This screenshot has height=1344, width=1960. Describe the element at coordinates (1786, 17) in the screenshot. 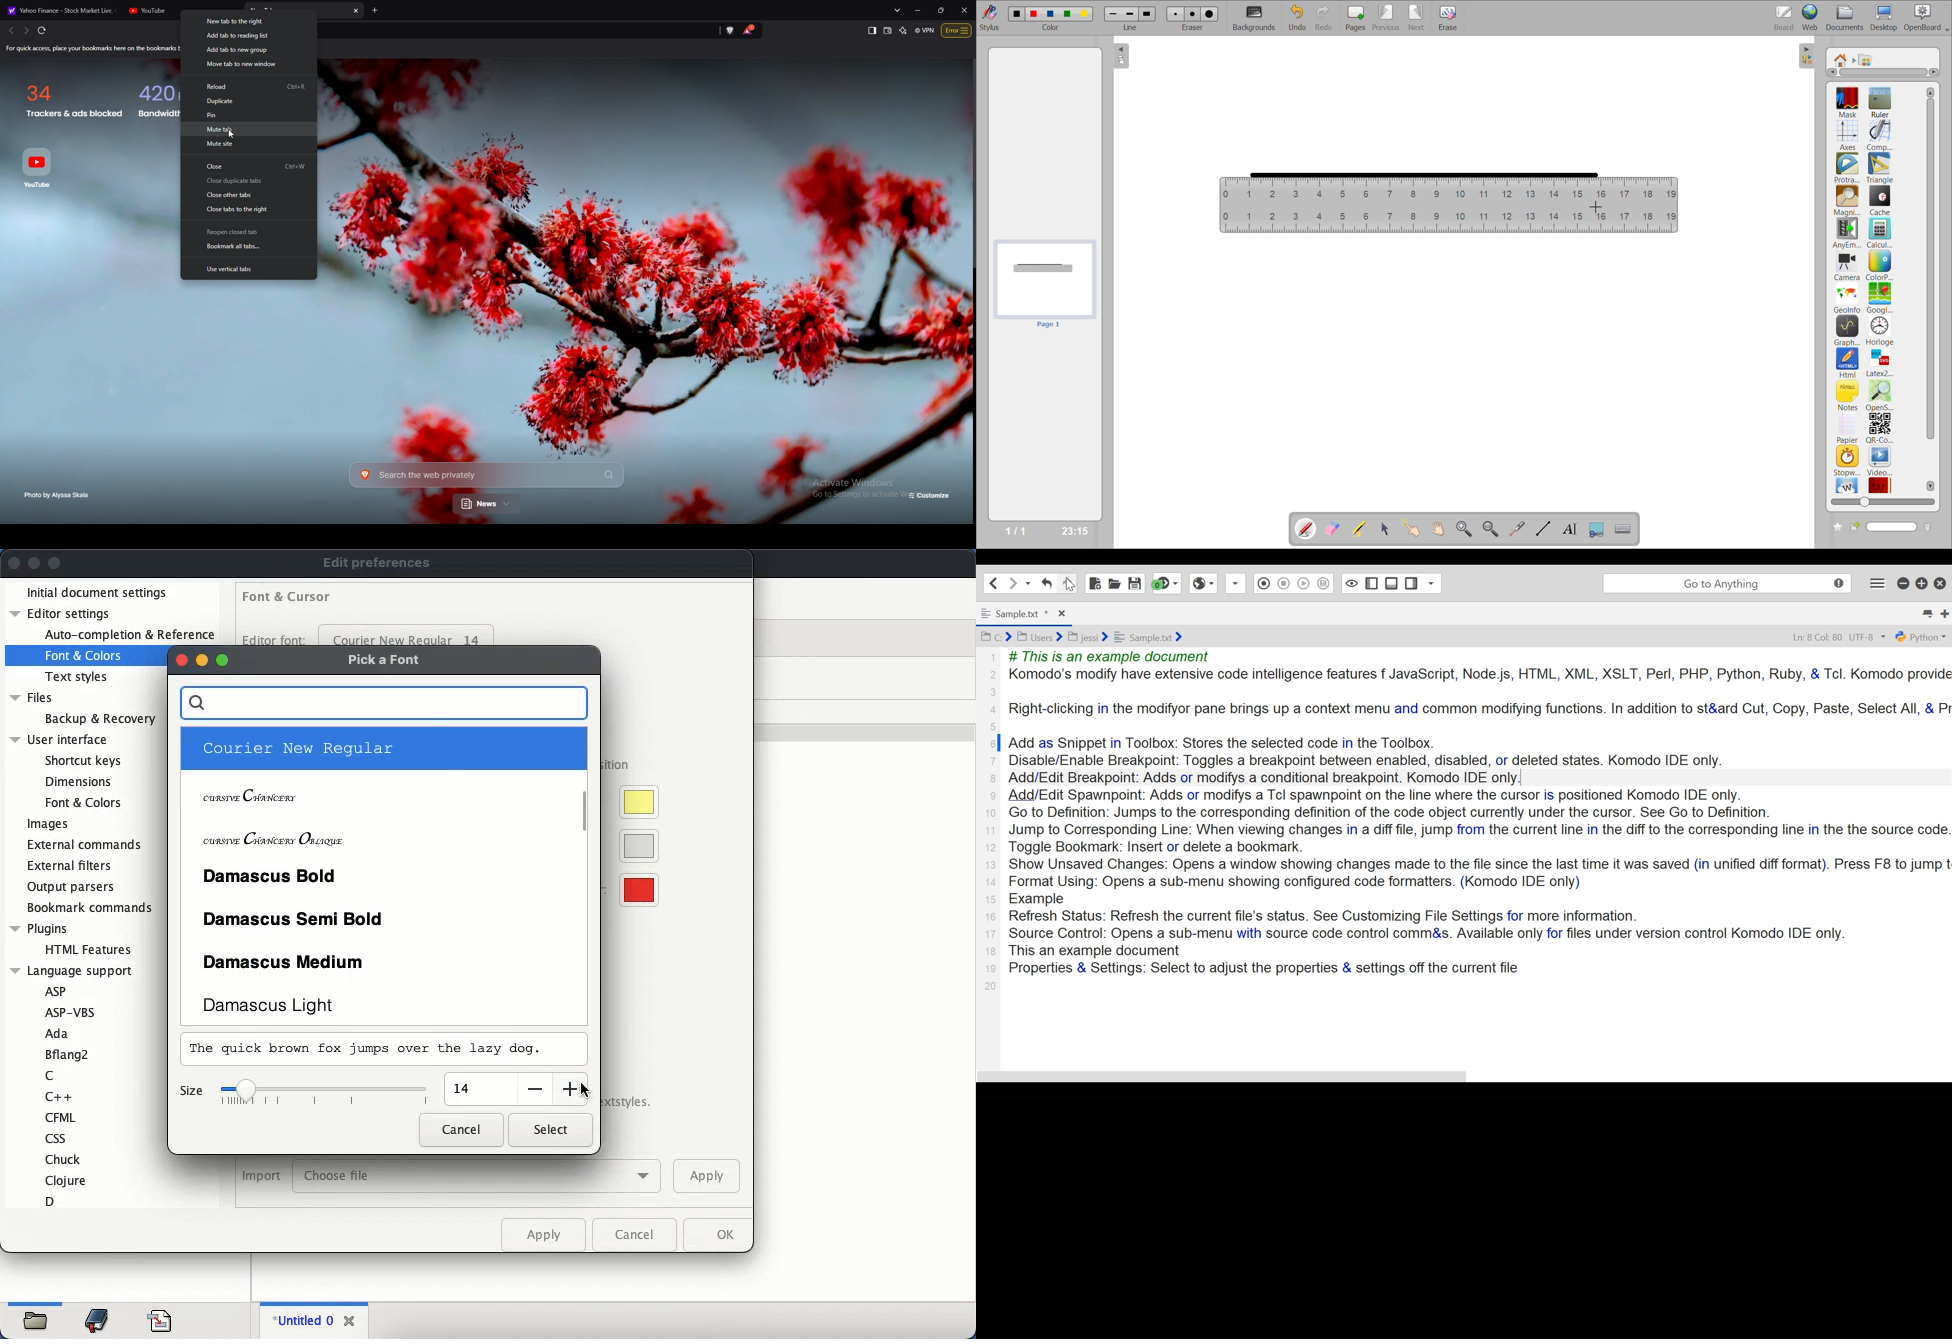

I see `board` at that location.